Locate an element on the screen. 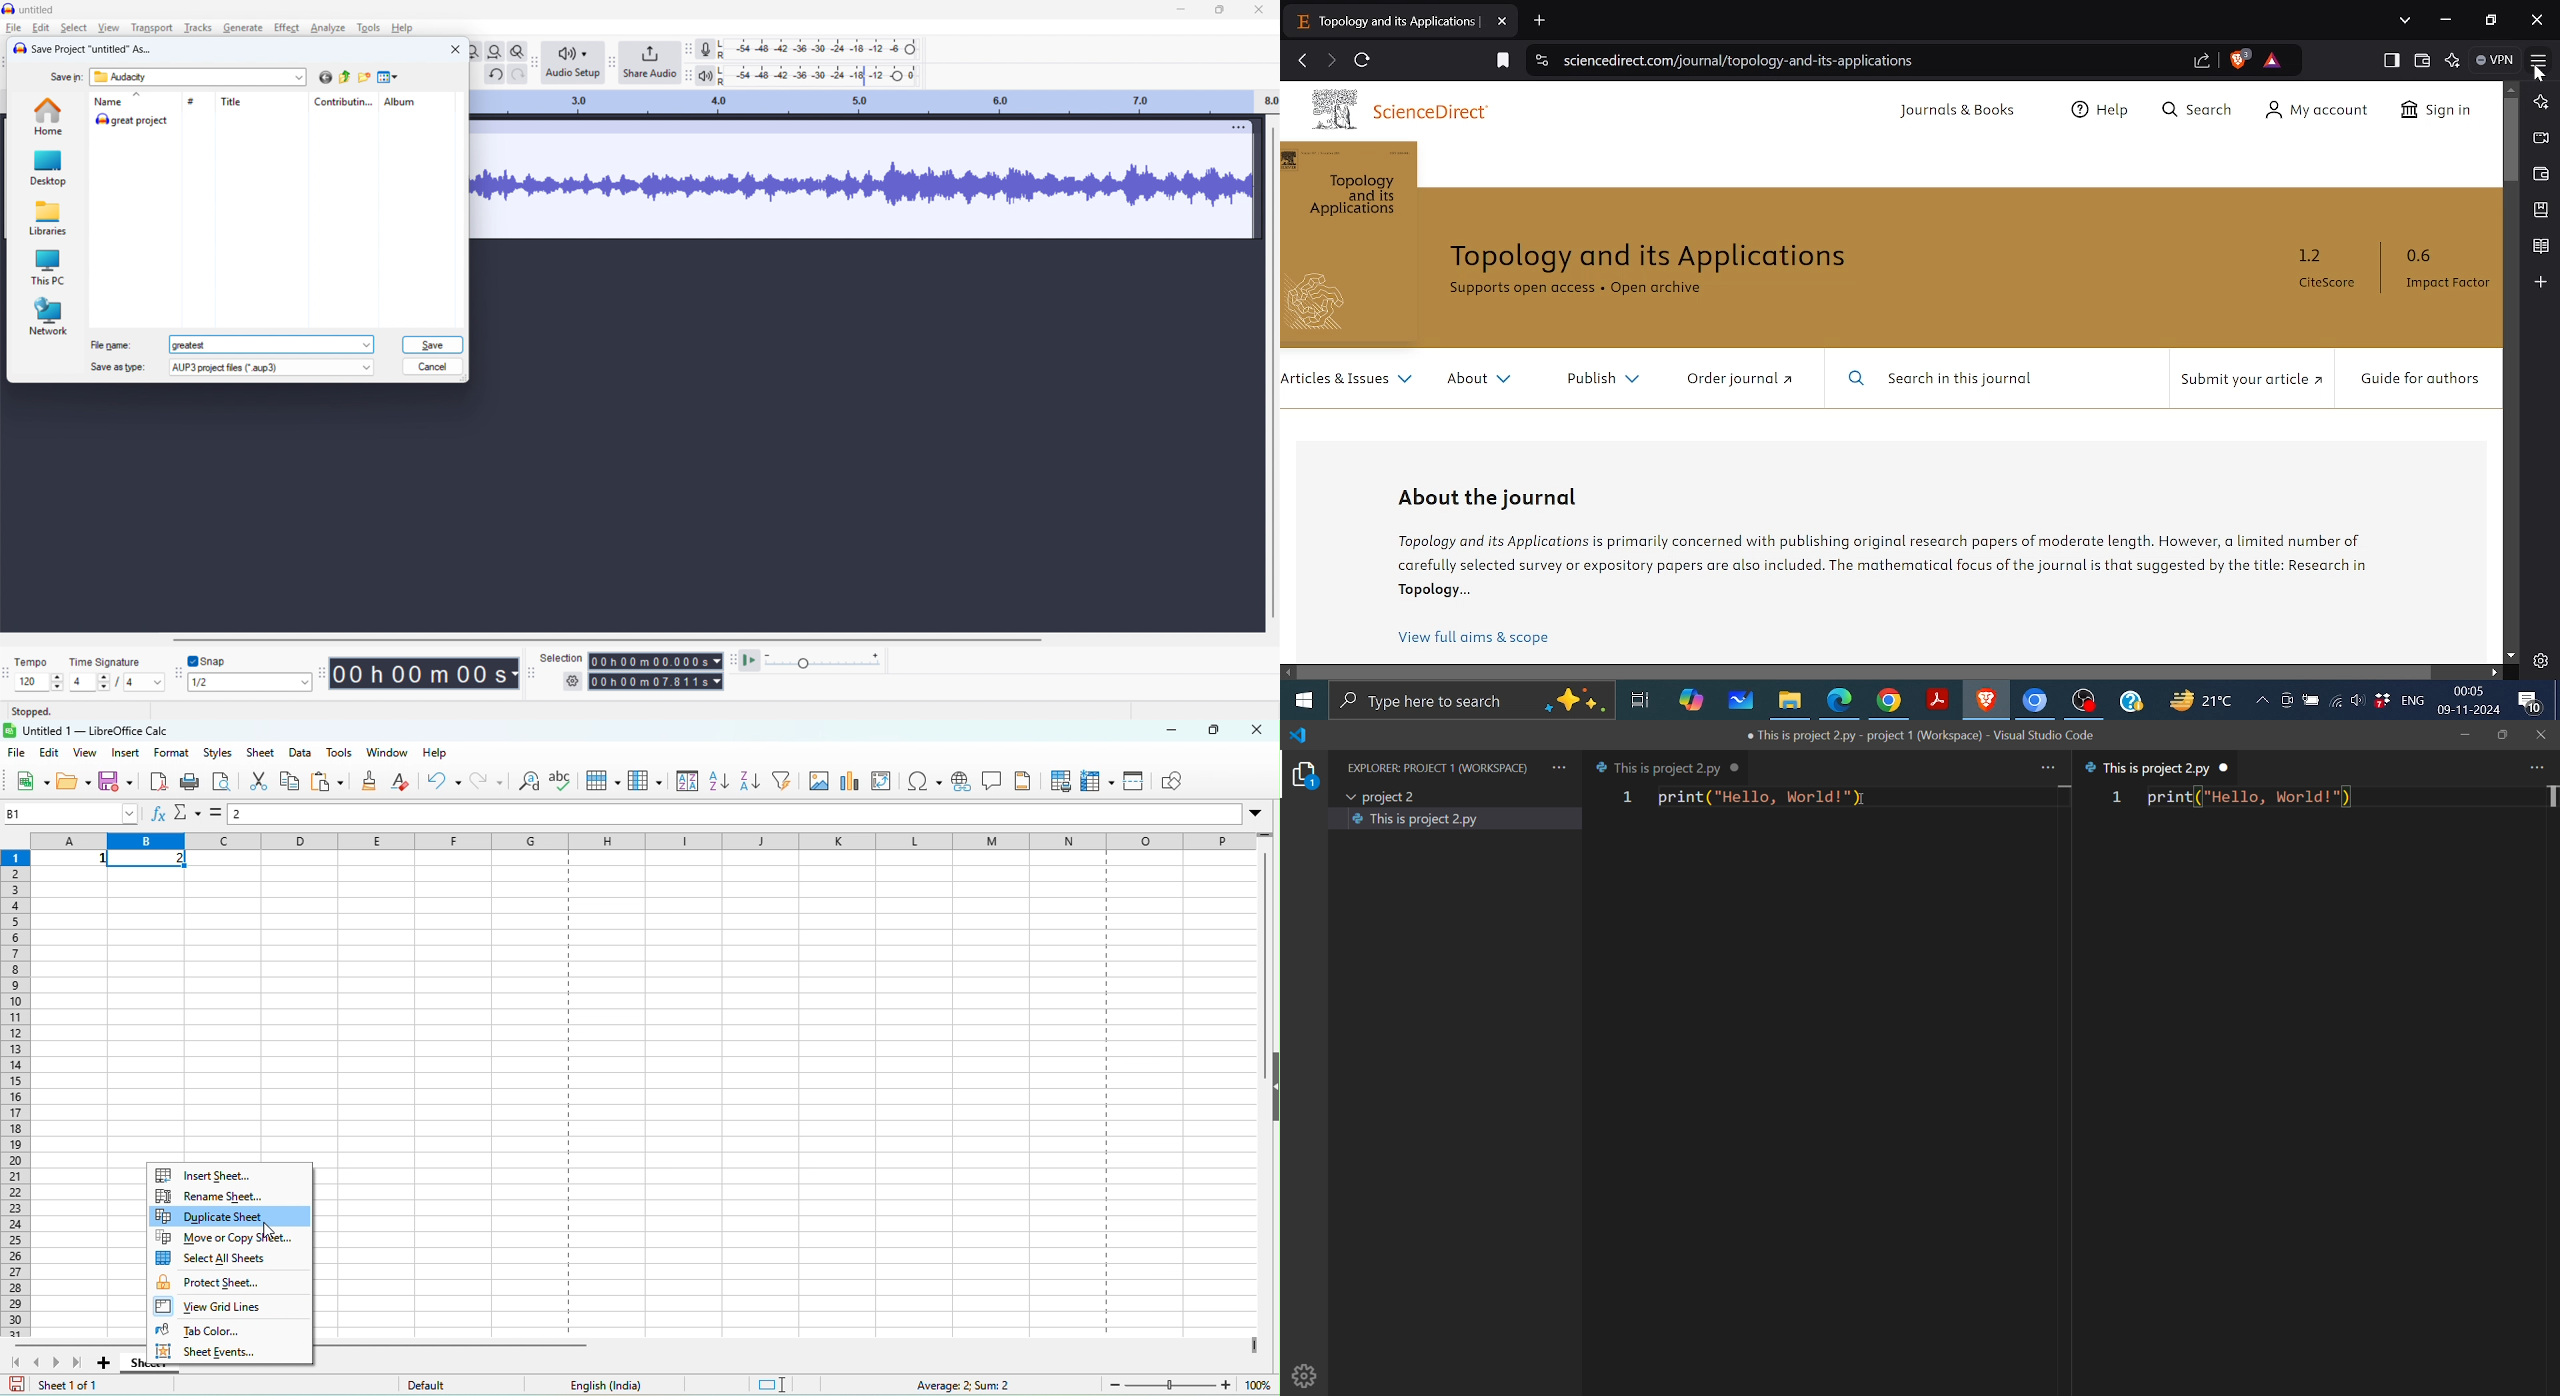 The height and width of the screenshot is (1400, 2576). generate is located at coordinates (243, 28).